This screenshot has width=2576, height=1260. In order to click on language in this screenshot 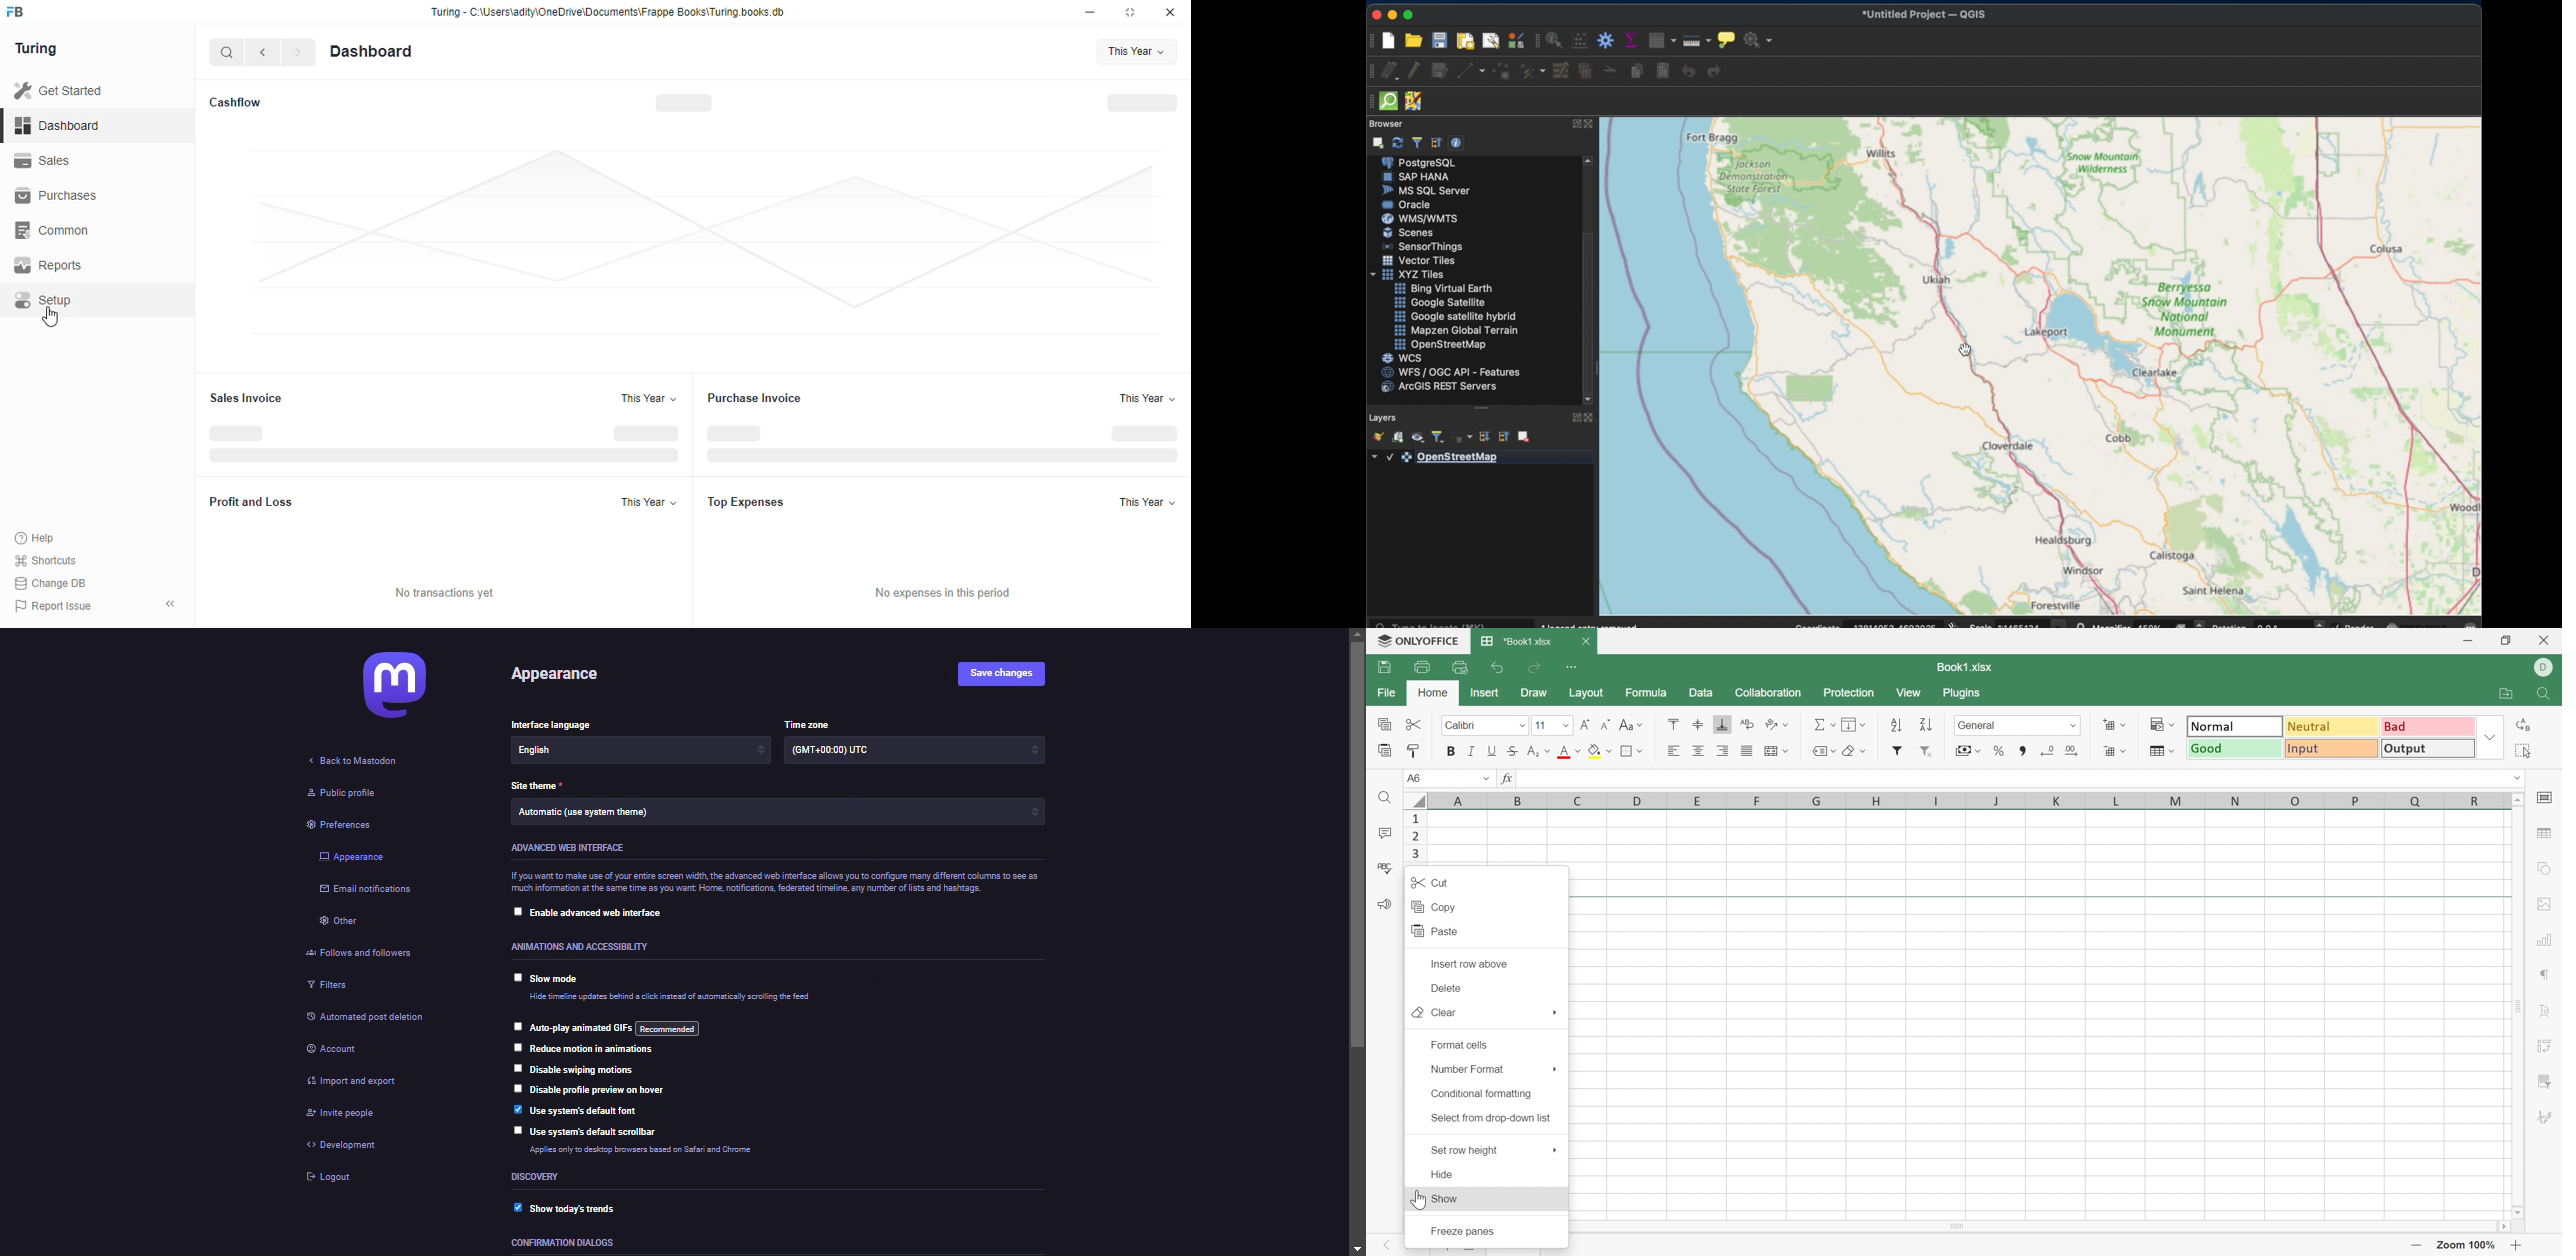, I will do `click(550, 723)`.